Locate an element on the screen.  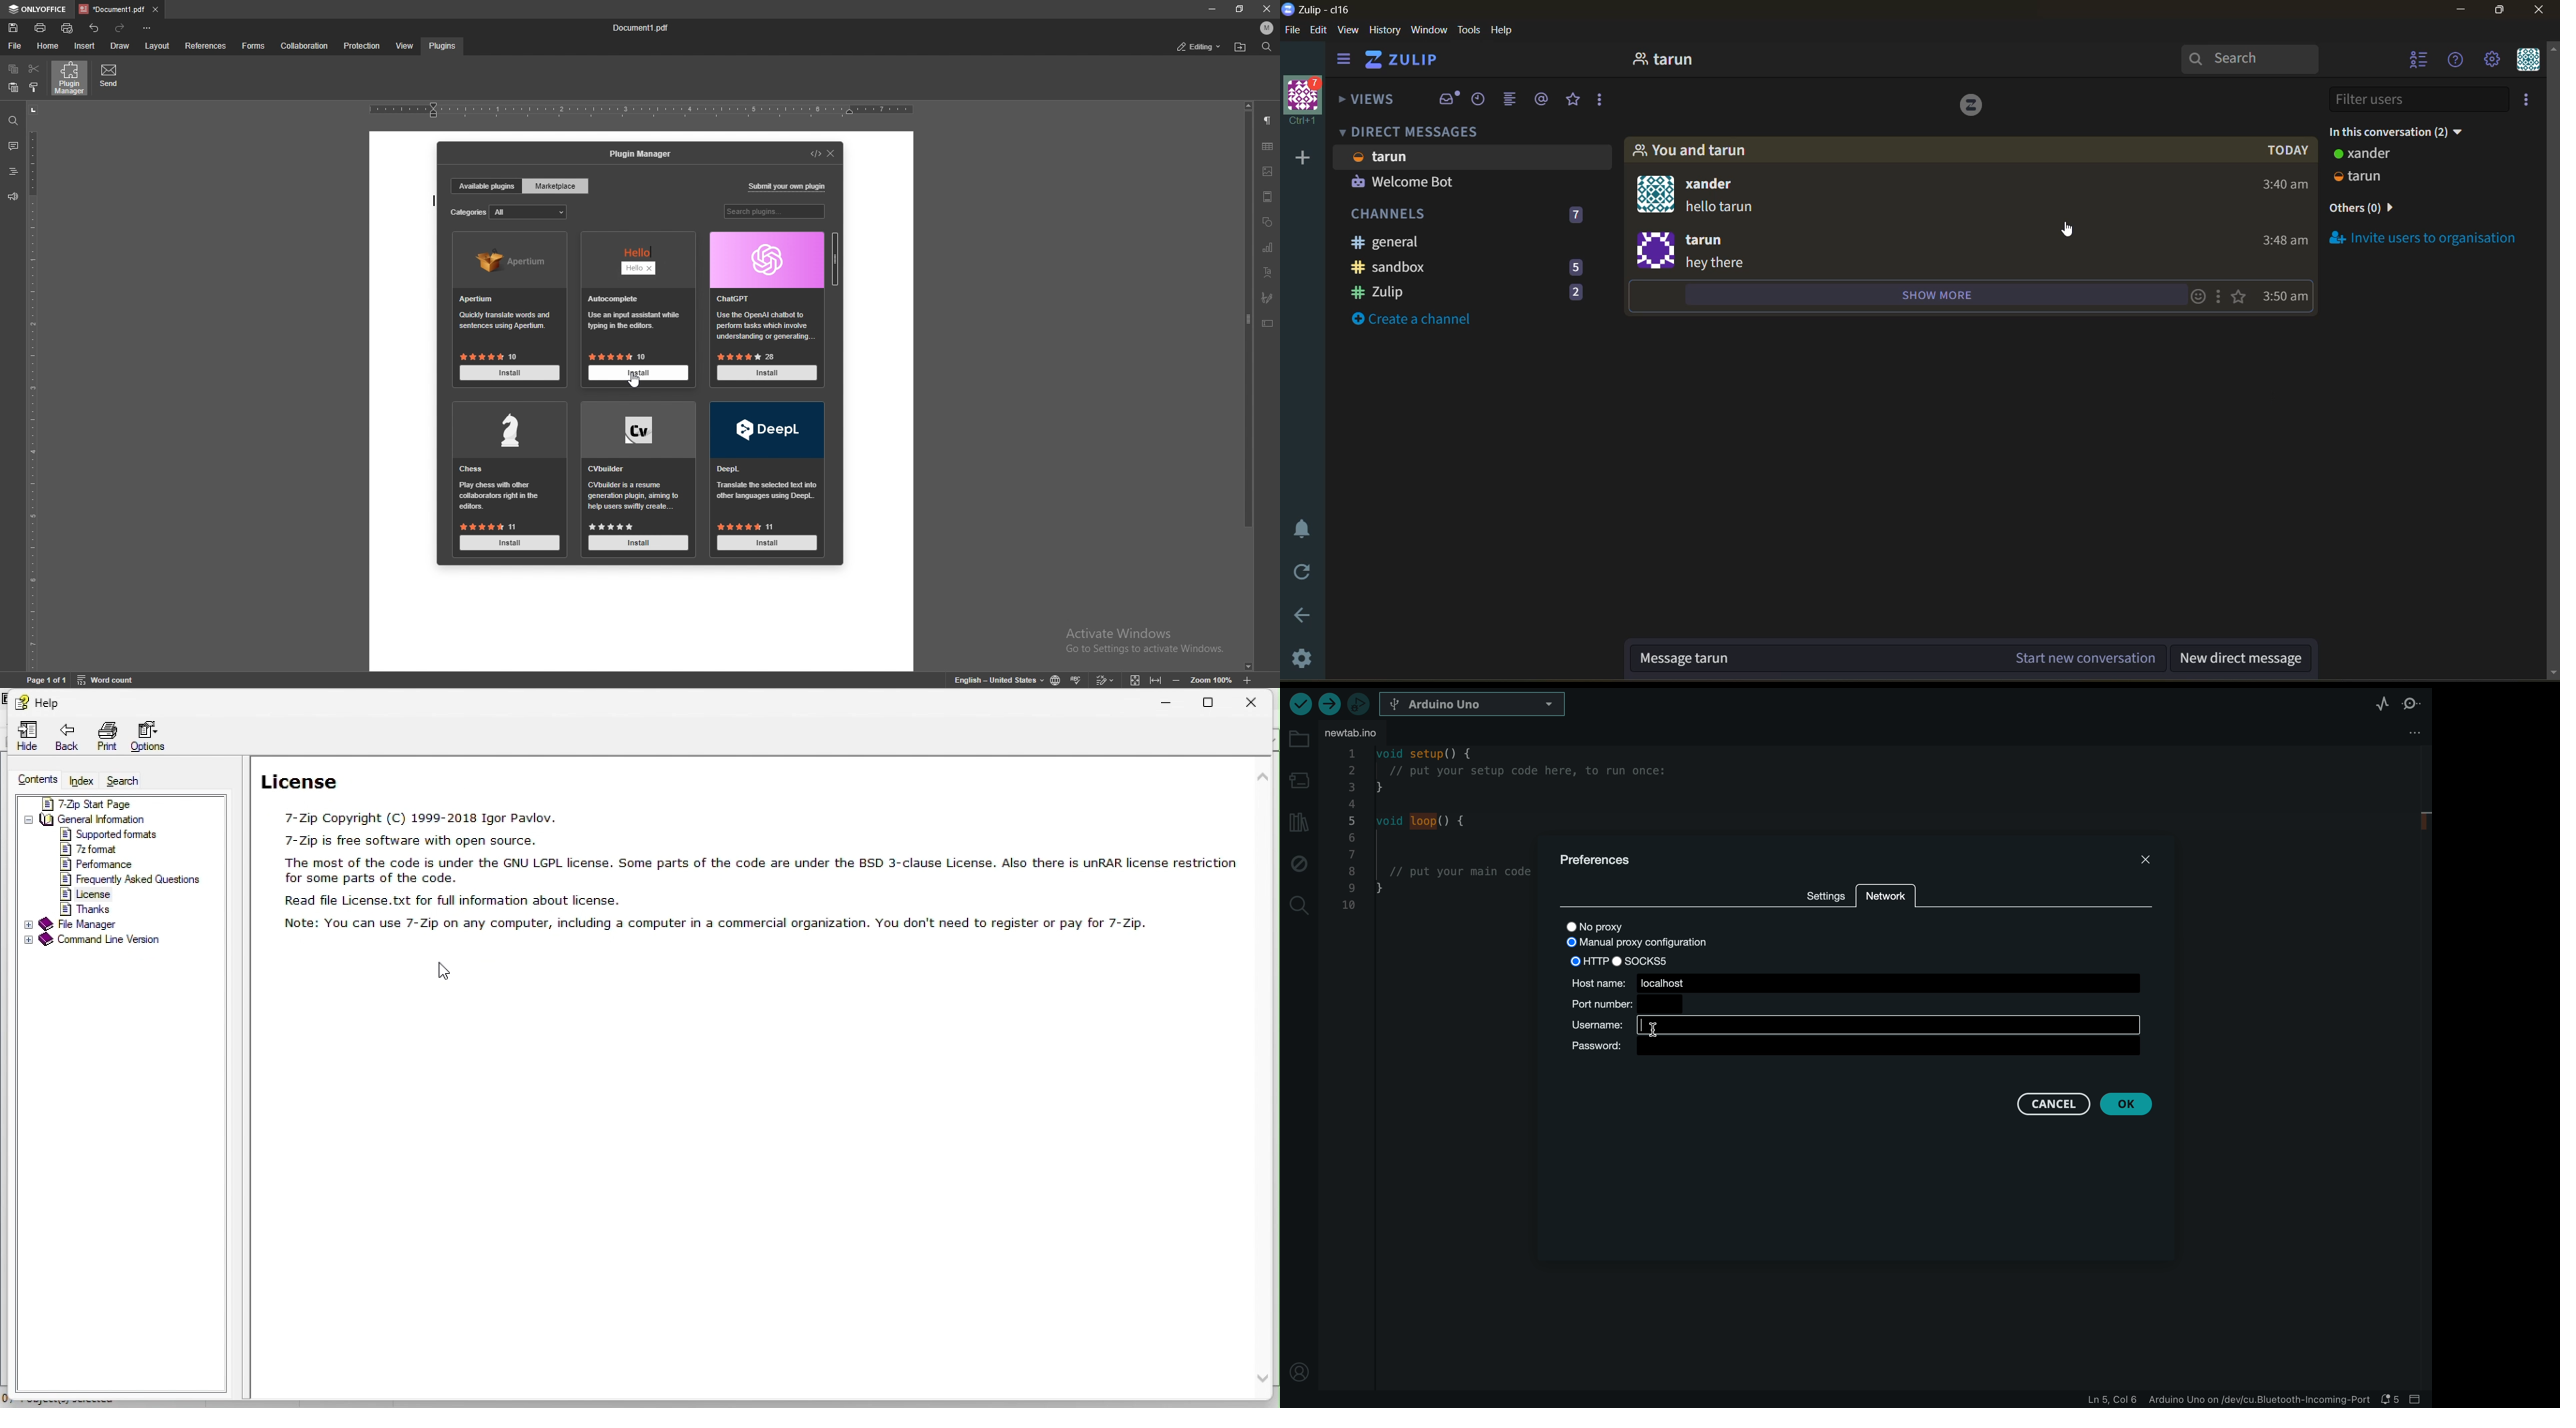
app name and organisation name is located at coordinates (1319, 9).